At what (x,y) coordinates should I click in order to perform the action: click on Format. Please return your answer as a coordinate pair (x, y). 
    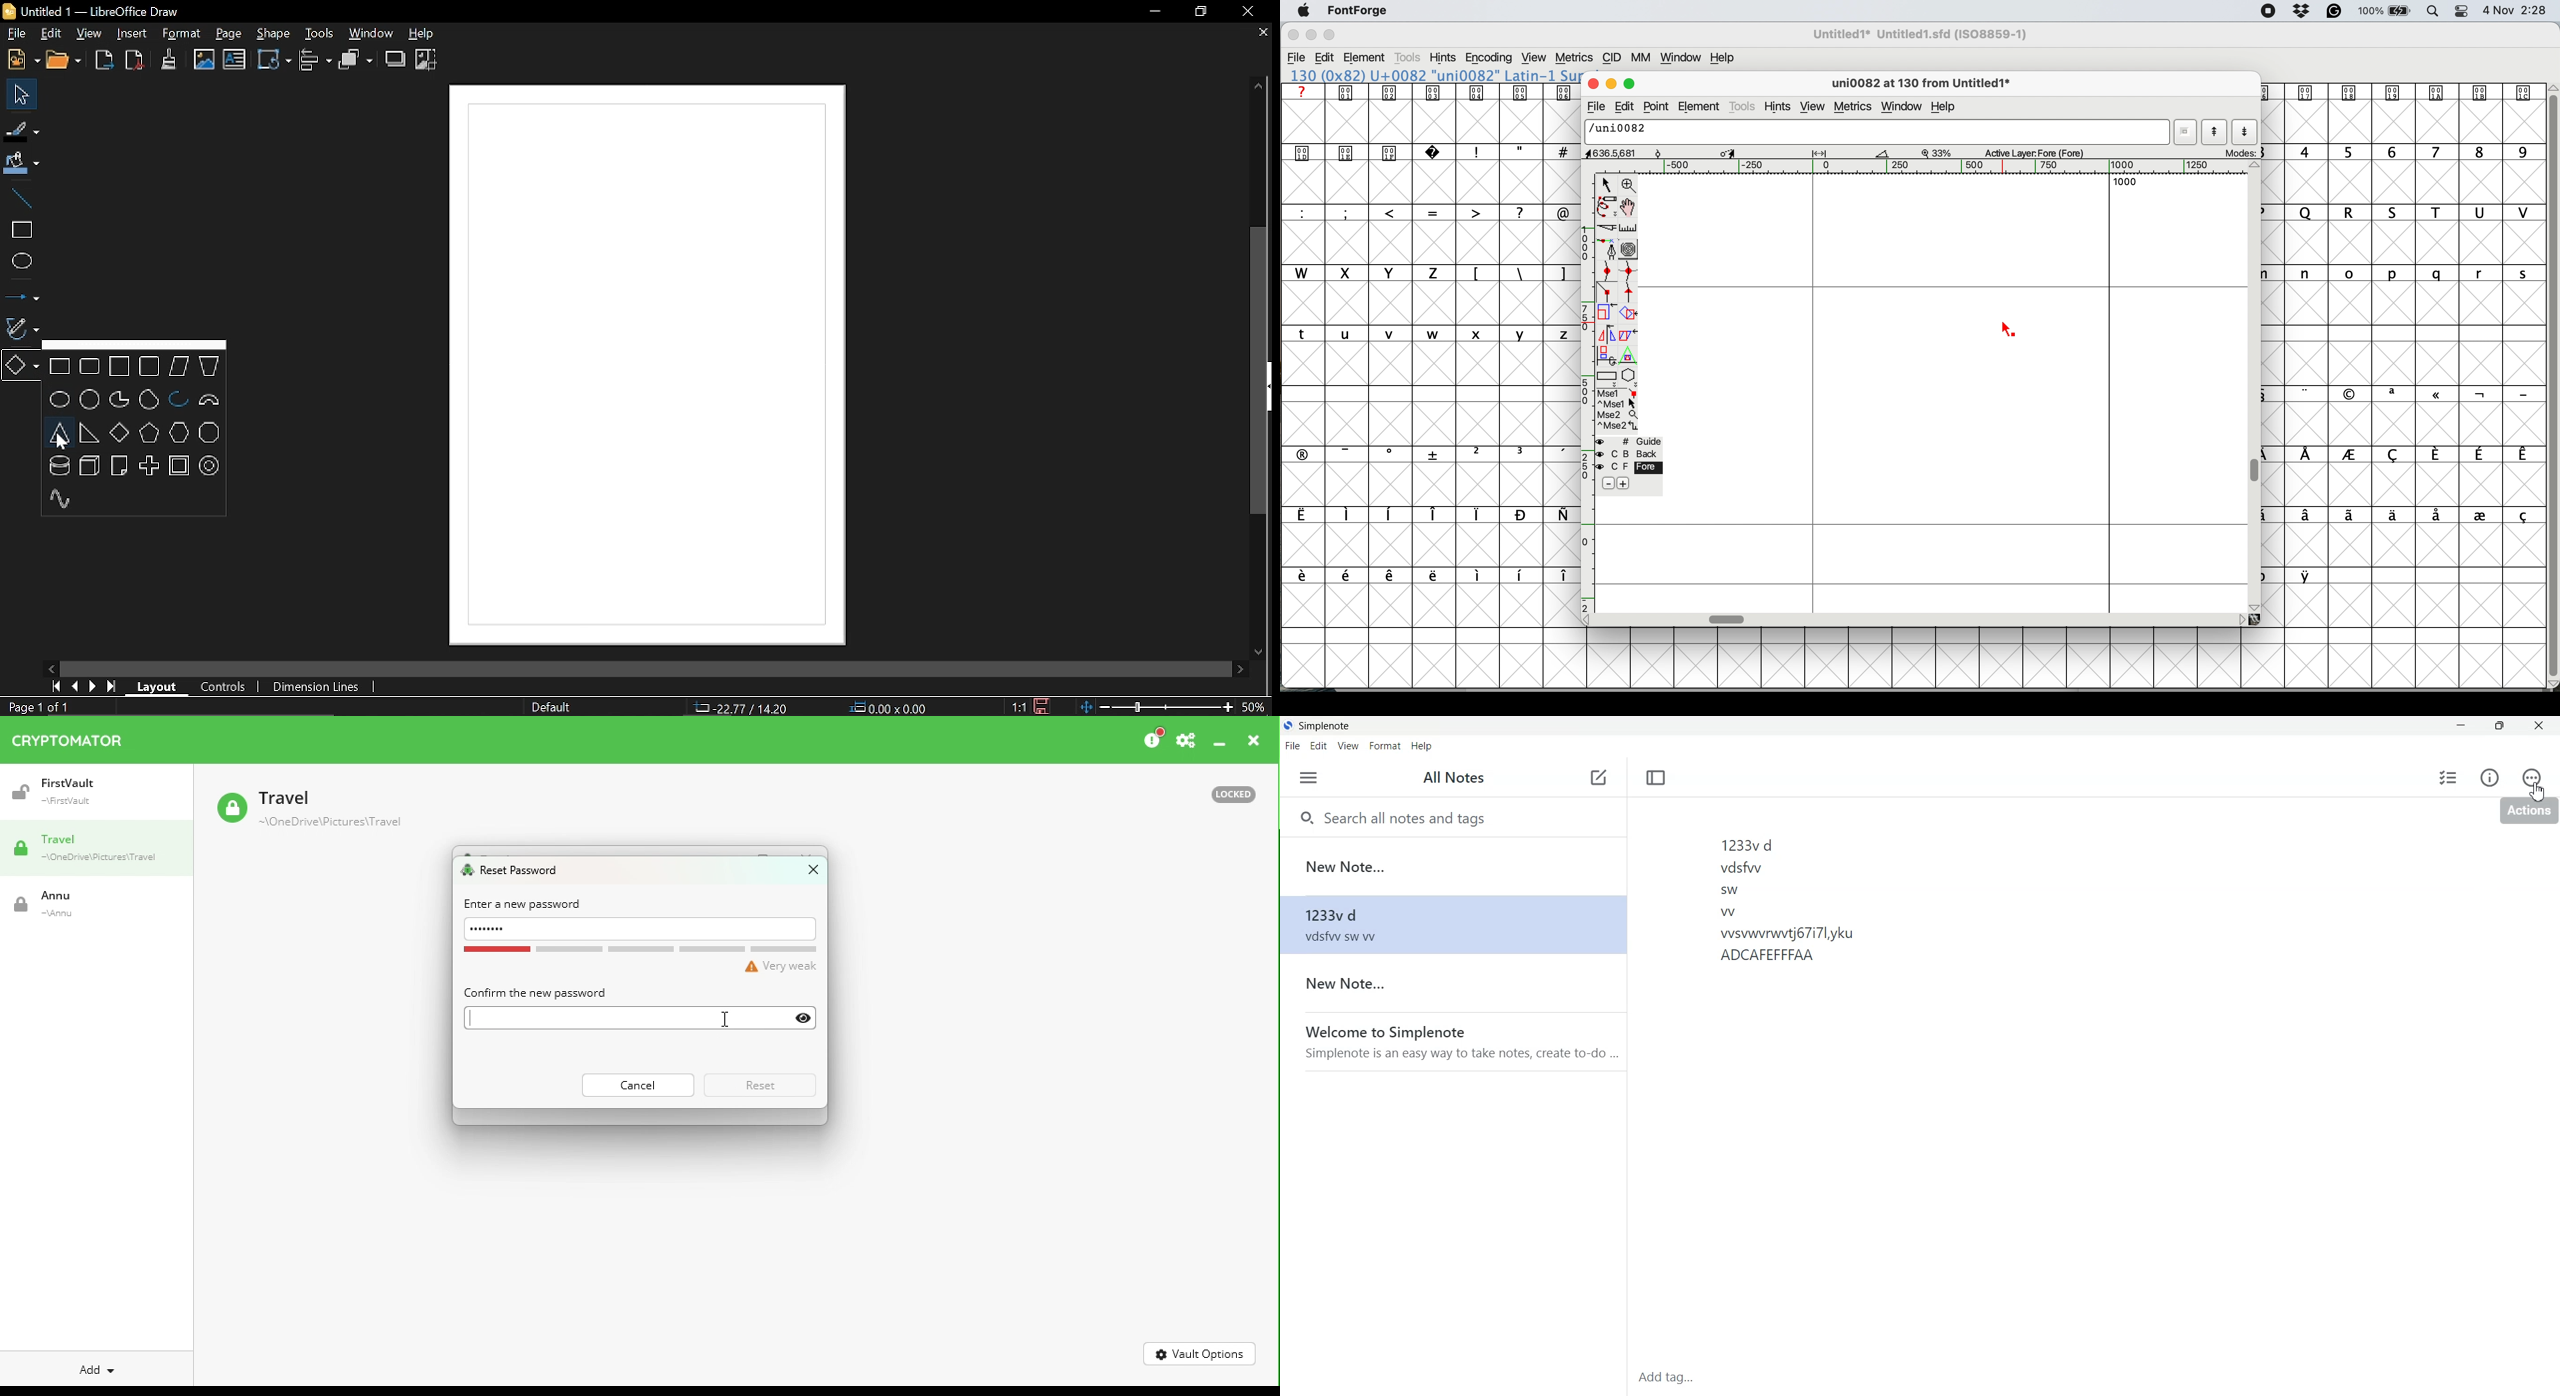
    Looking at the image, I should click on (181, 34).